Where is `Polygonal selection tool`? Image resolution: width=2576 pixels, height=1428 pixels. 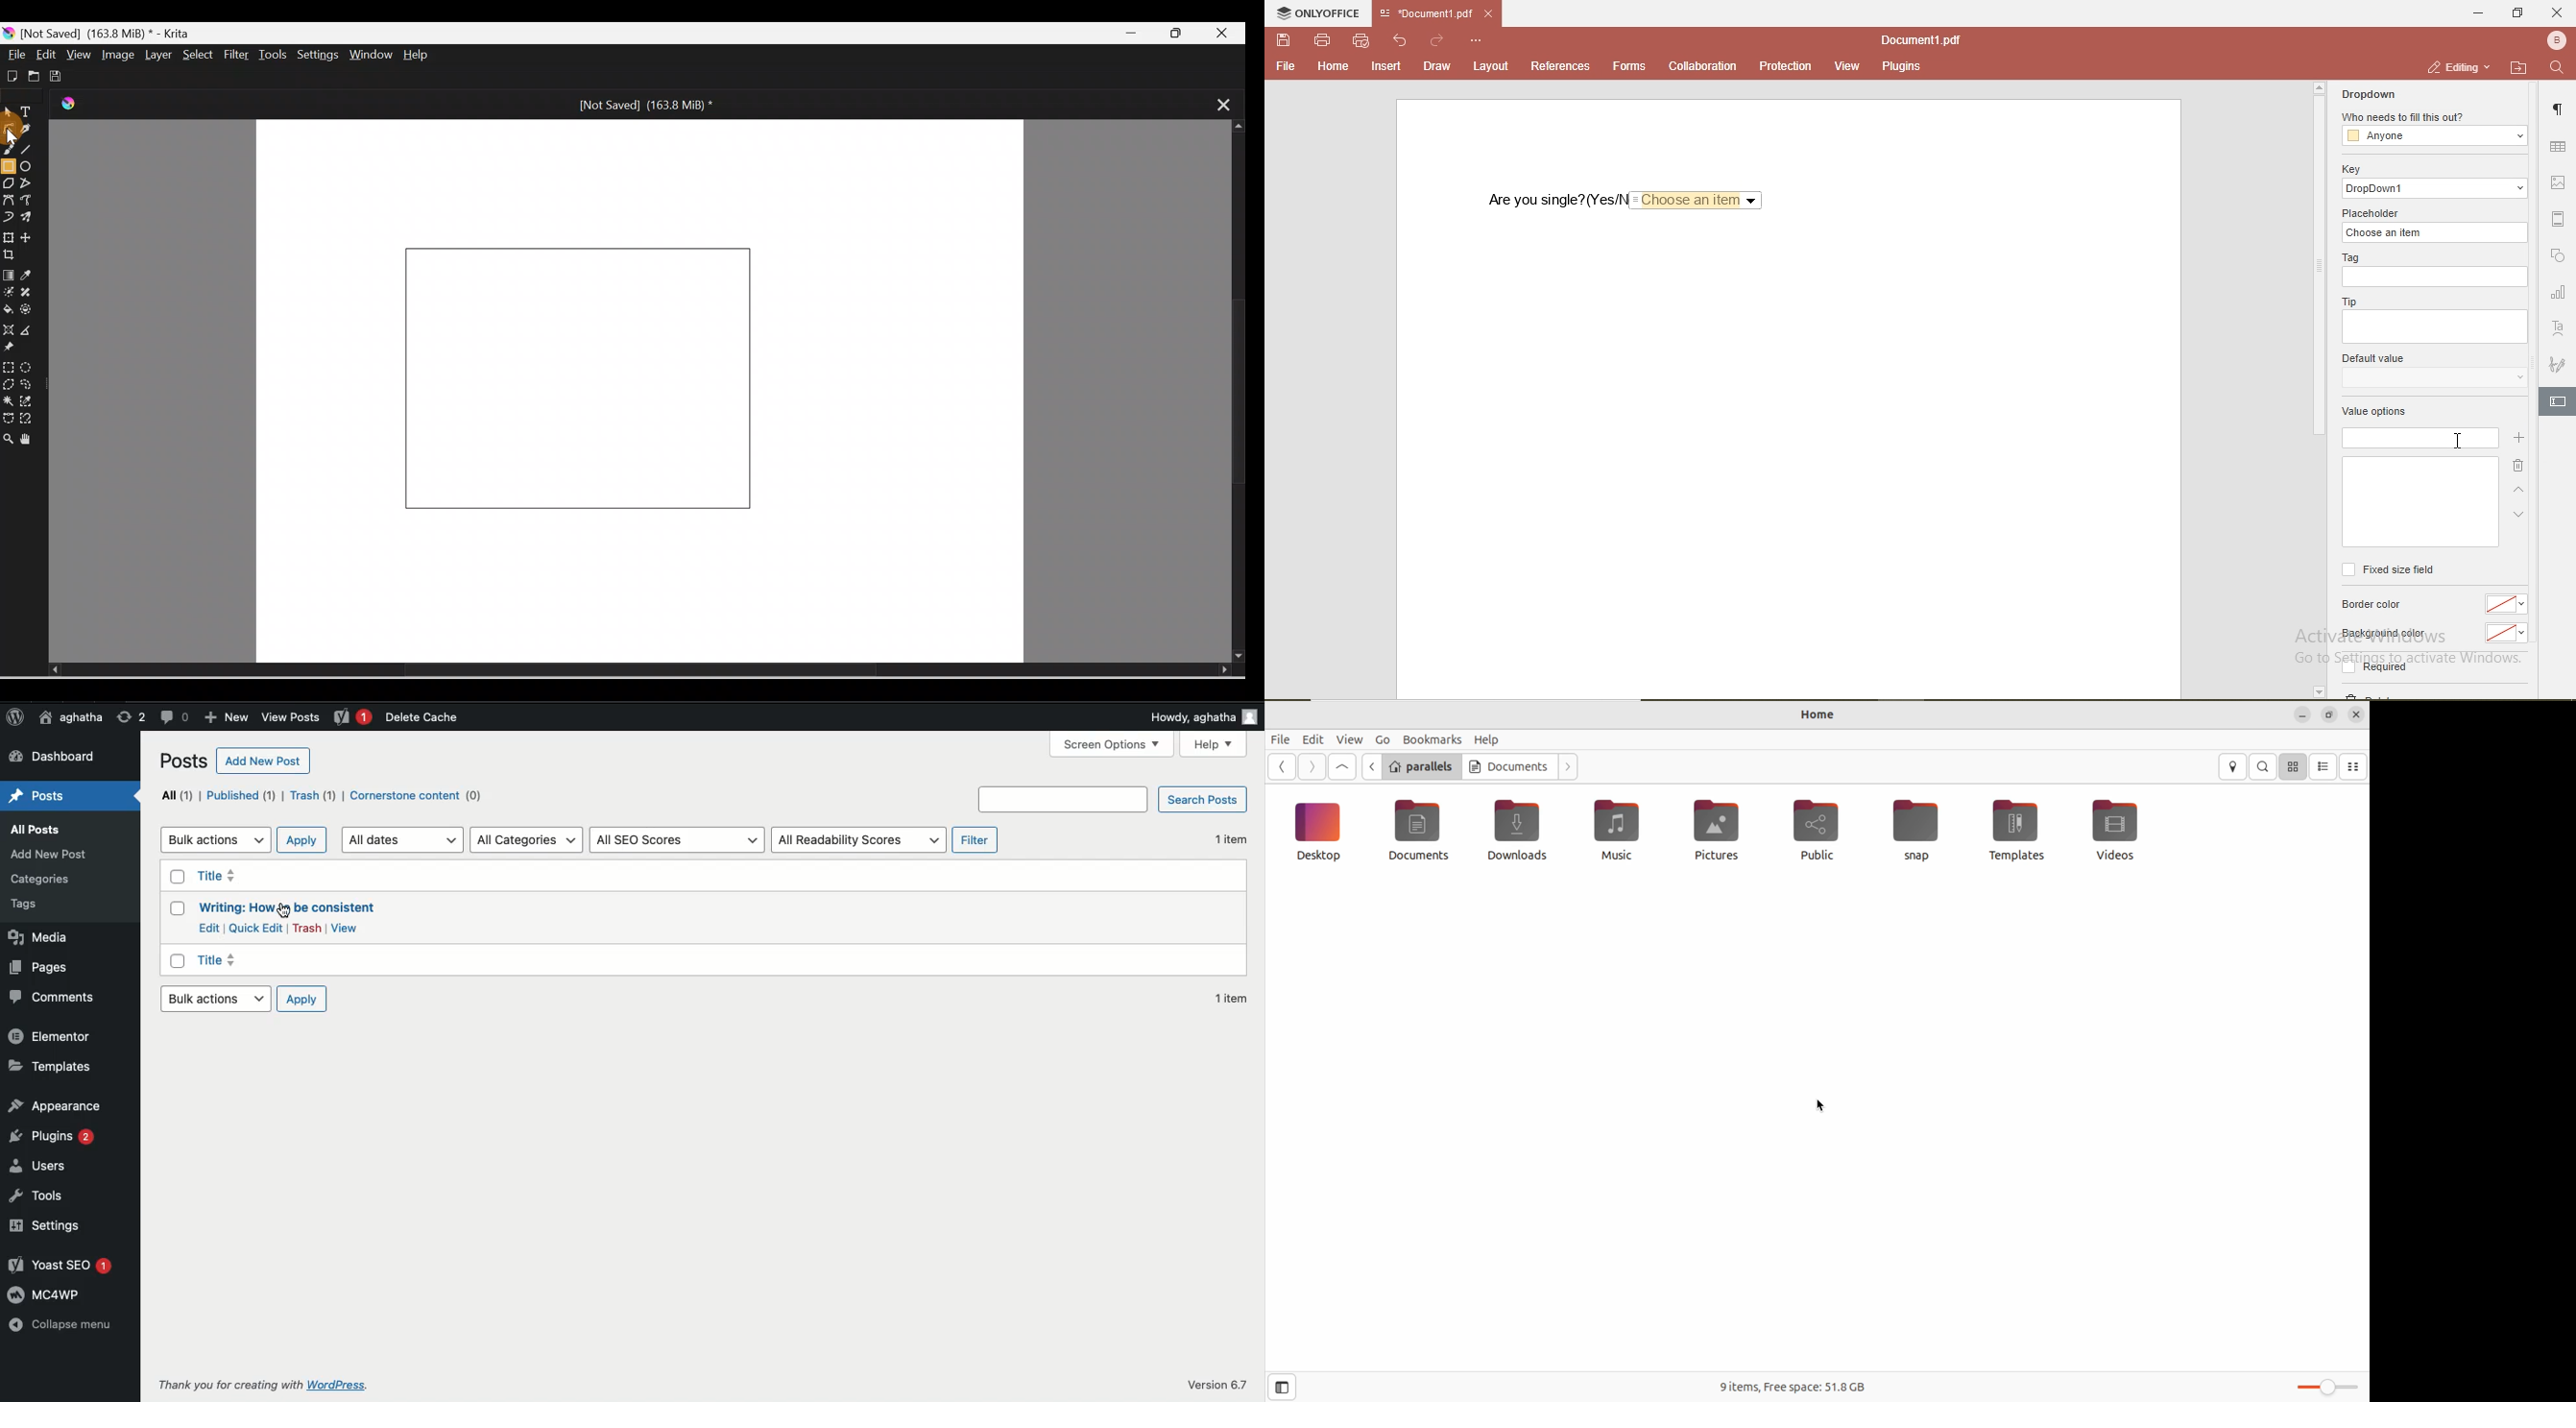 Polygonal selection tool is located at coordinates (8, 383).